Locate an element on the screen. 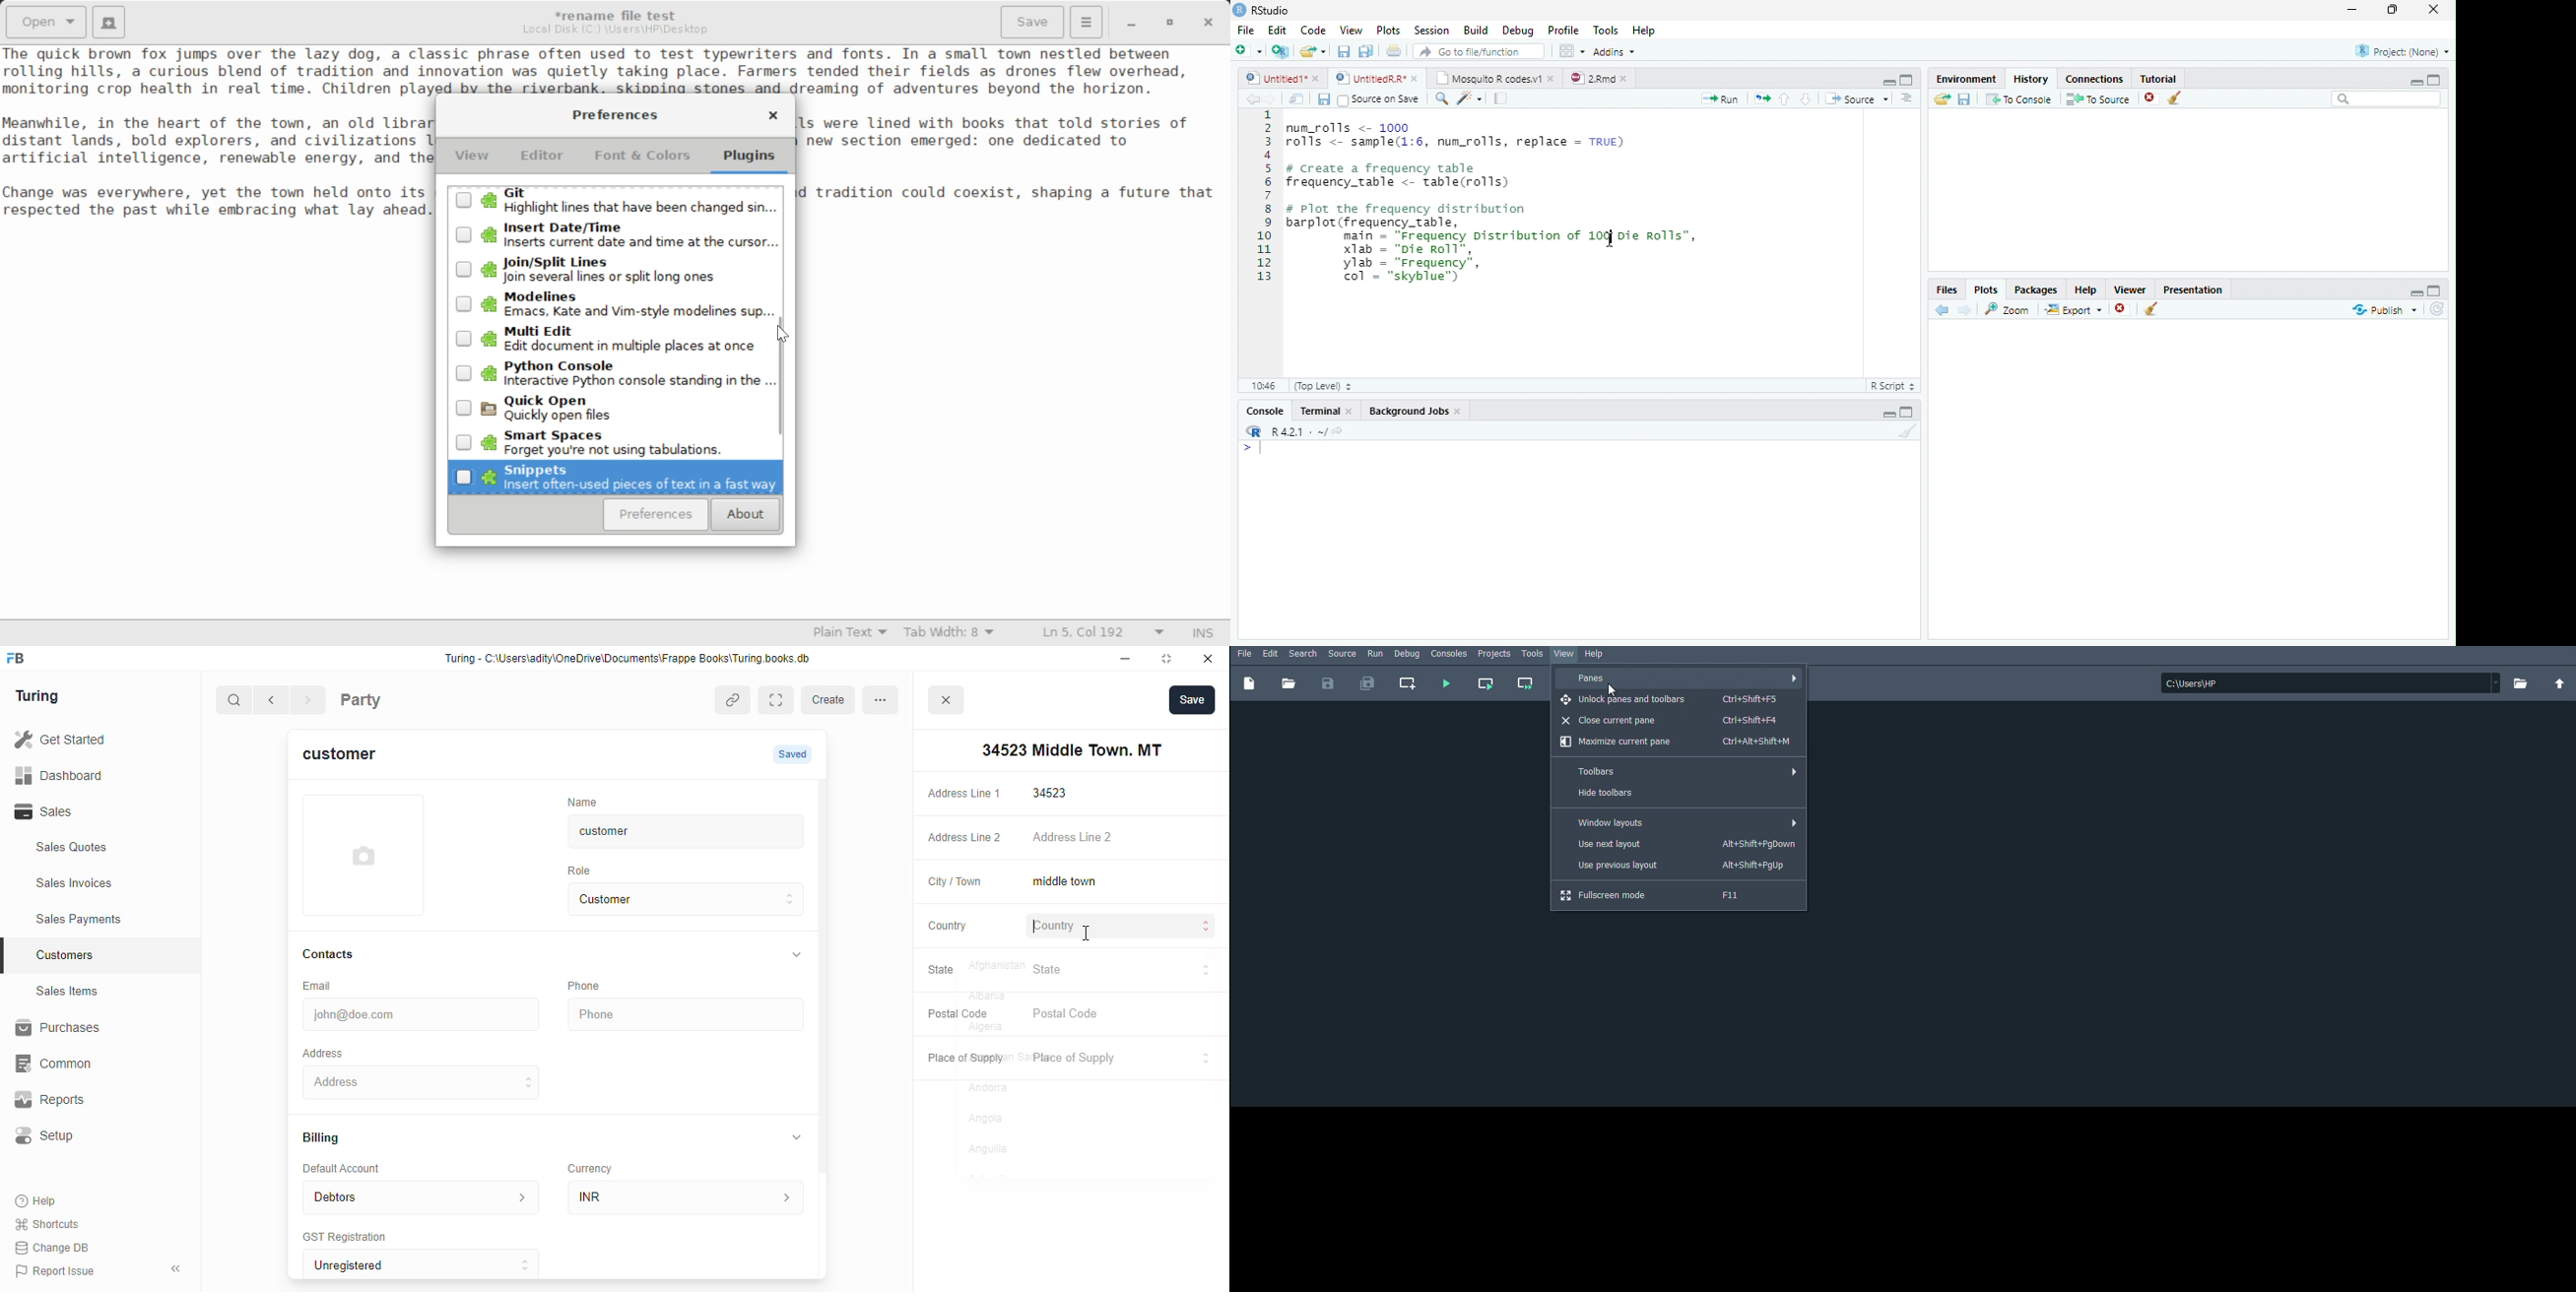 The image size is (2576, 1316). Search is located at coordinates (2385, 99).